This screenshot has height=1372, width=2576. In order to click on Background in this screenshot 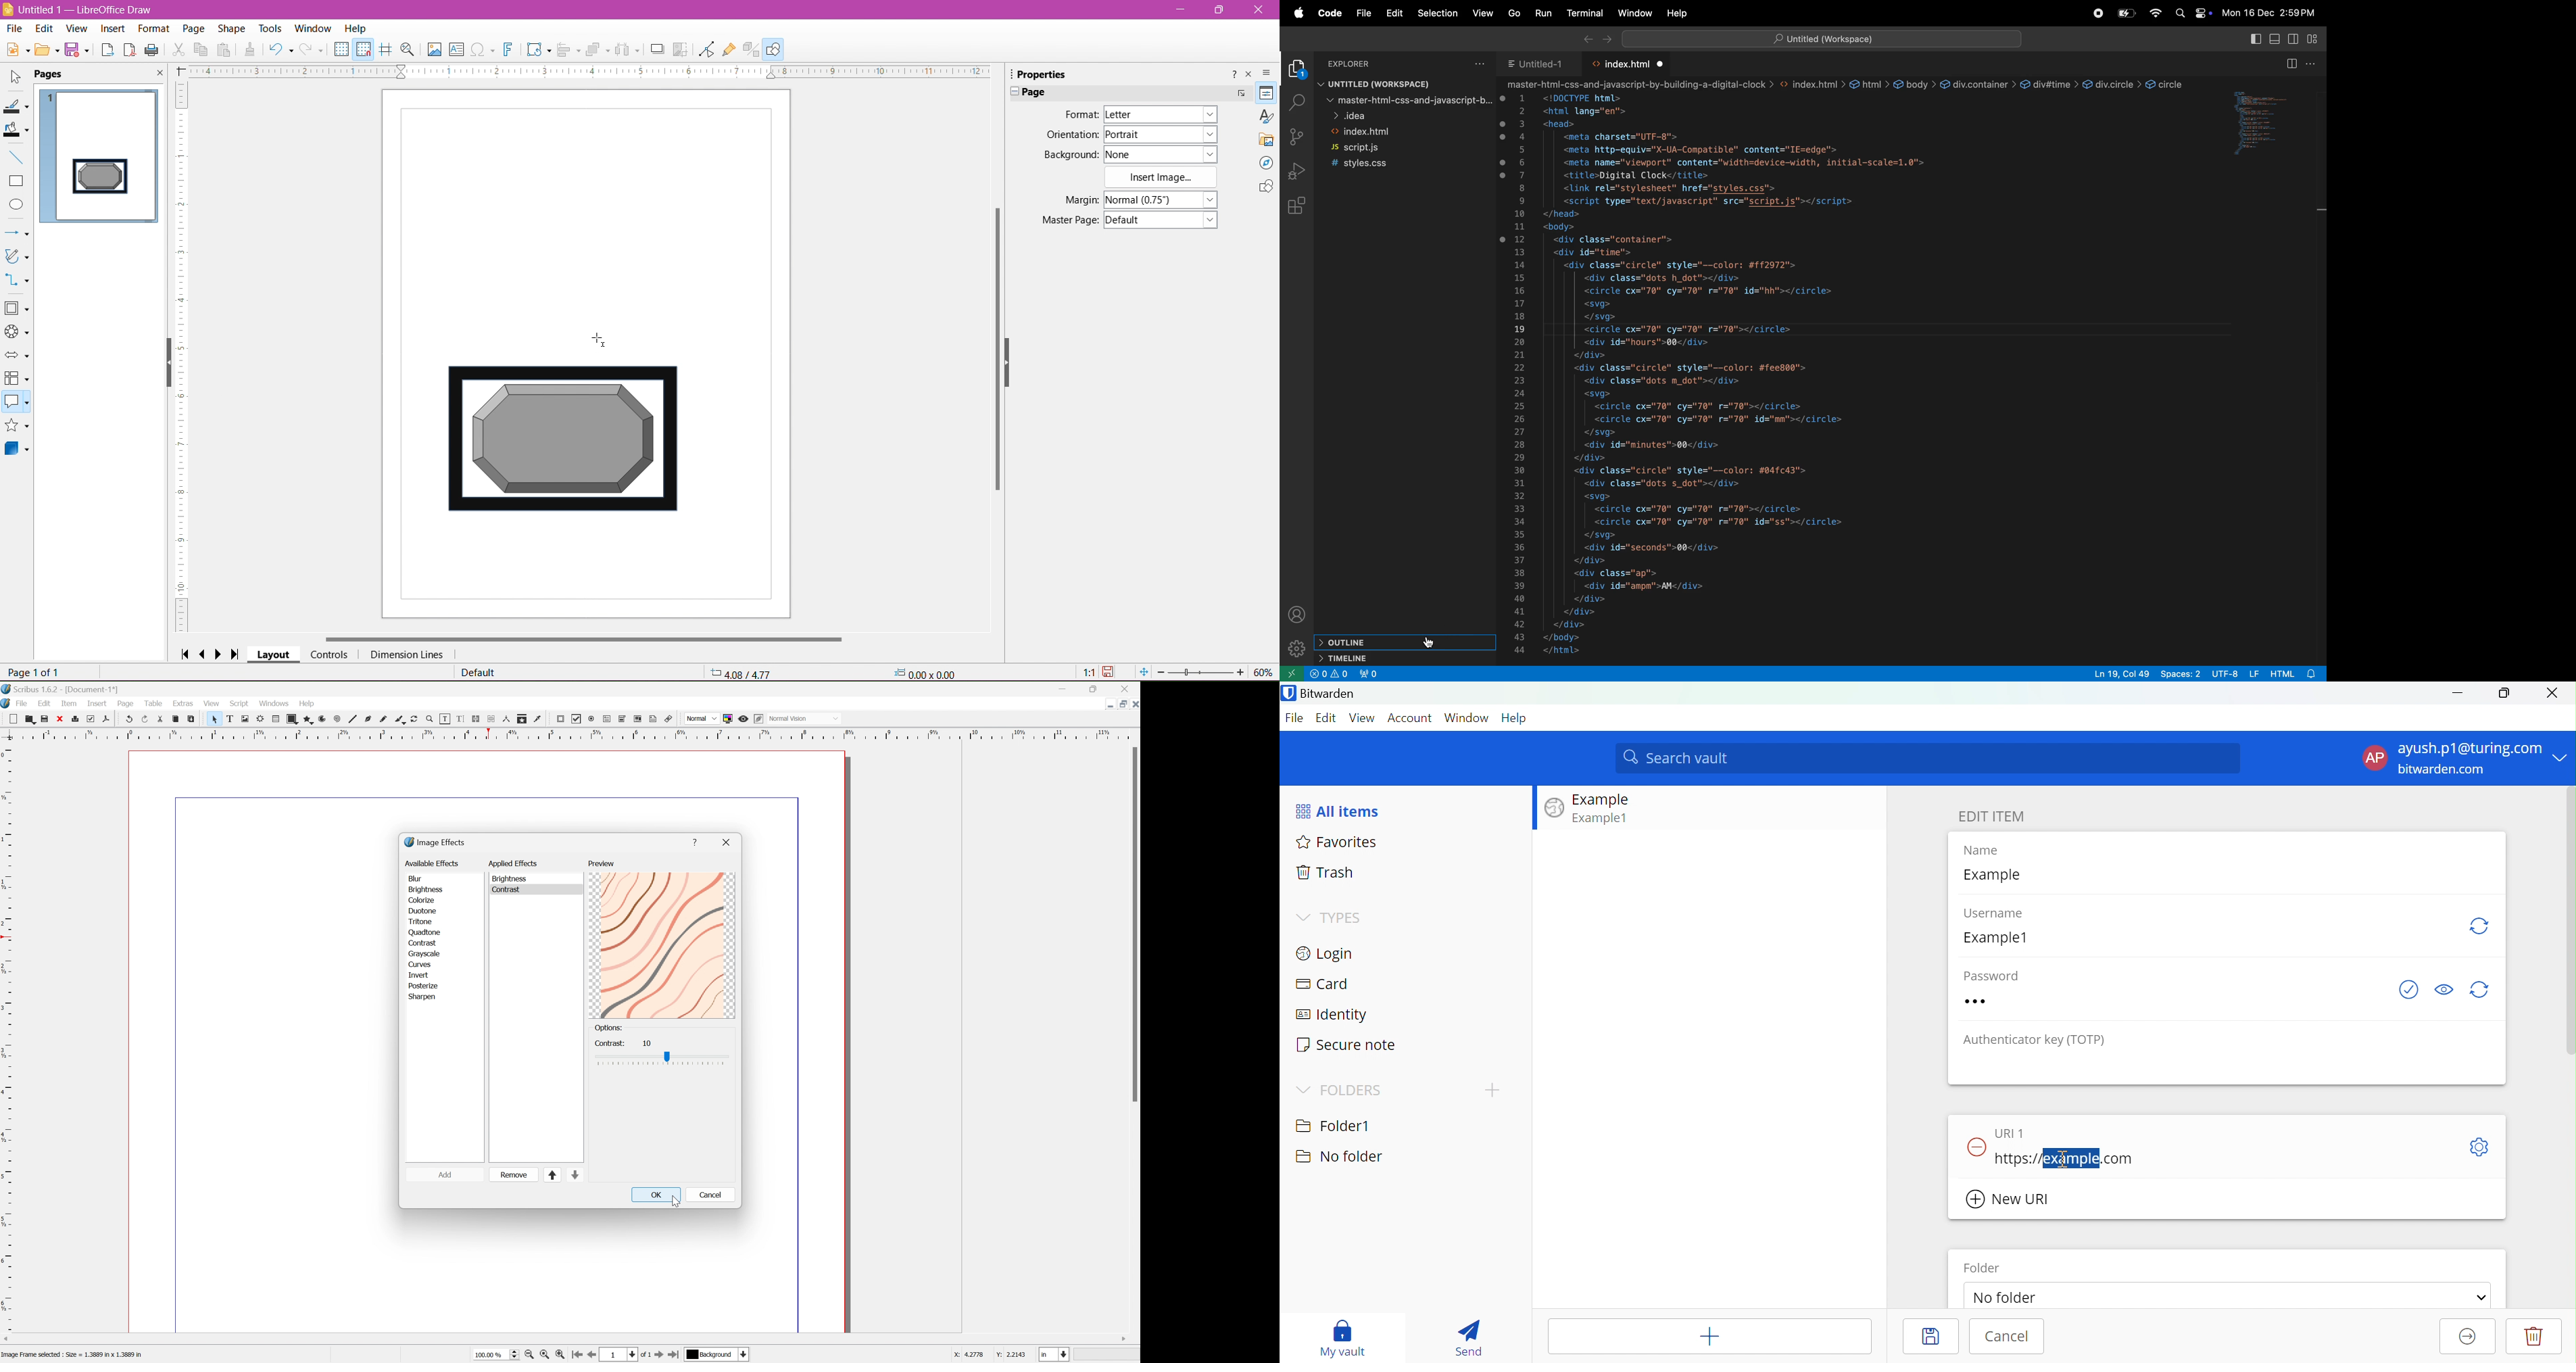, I will do `click(1069, 155)`.